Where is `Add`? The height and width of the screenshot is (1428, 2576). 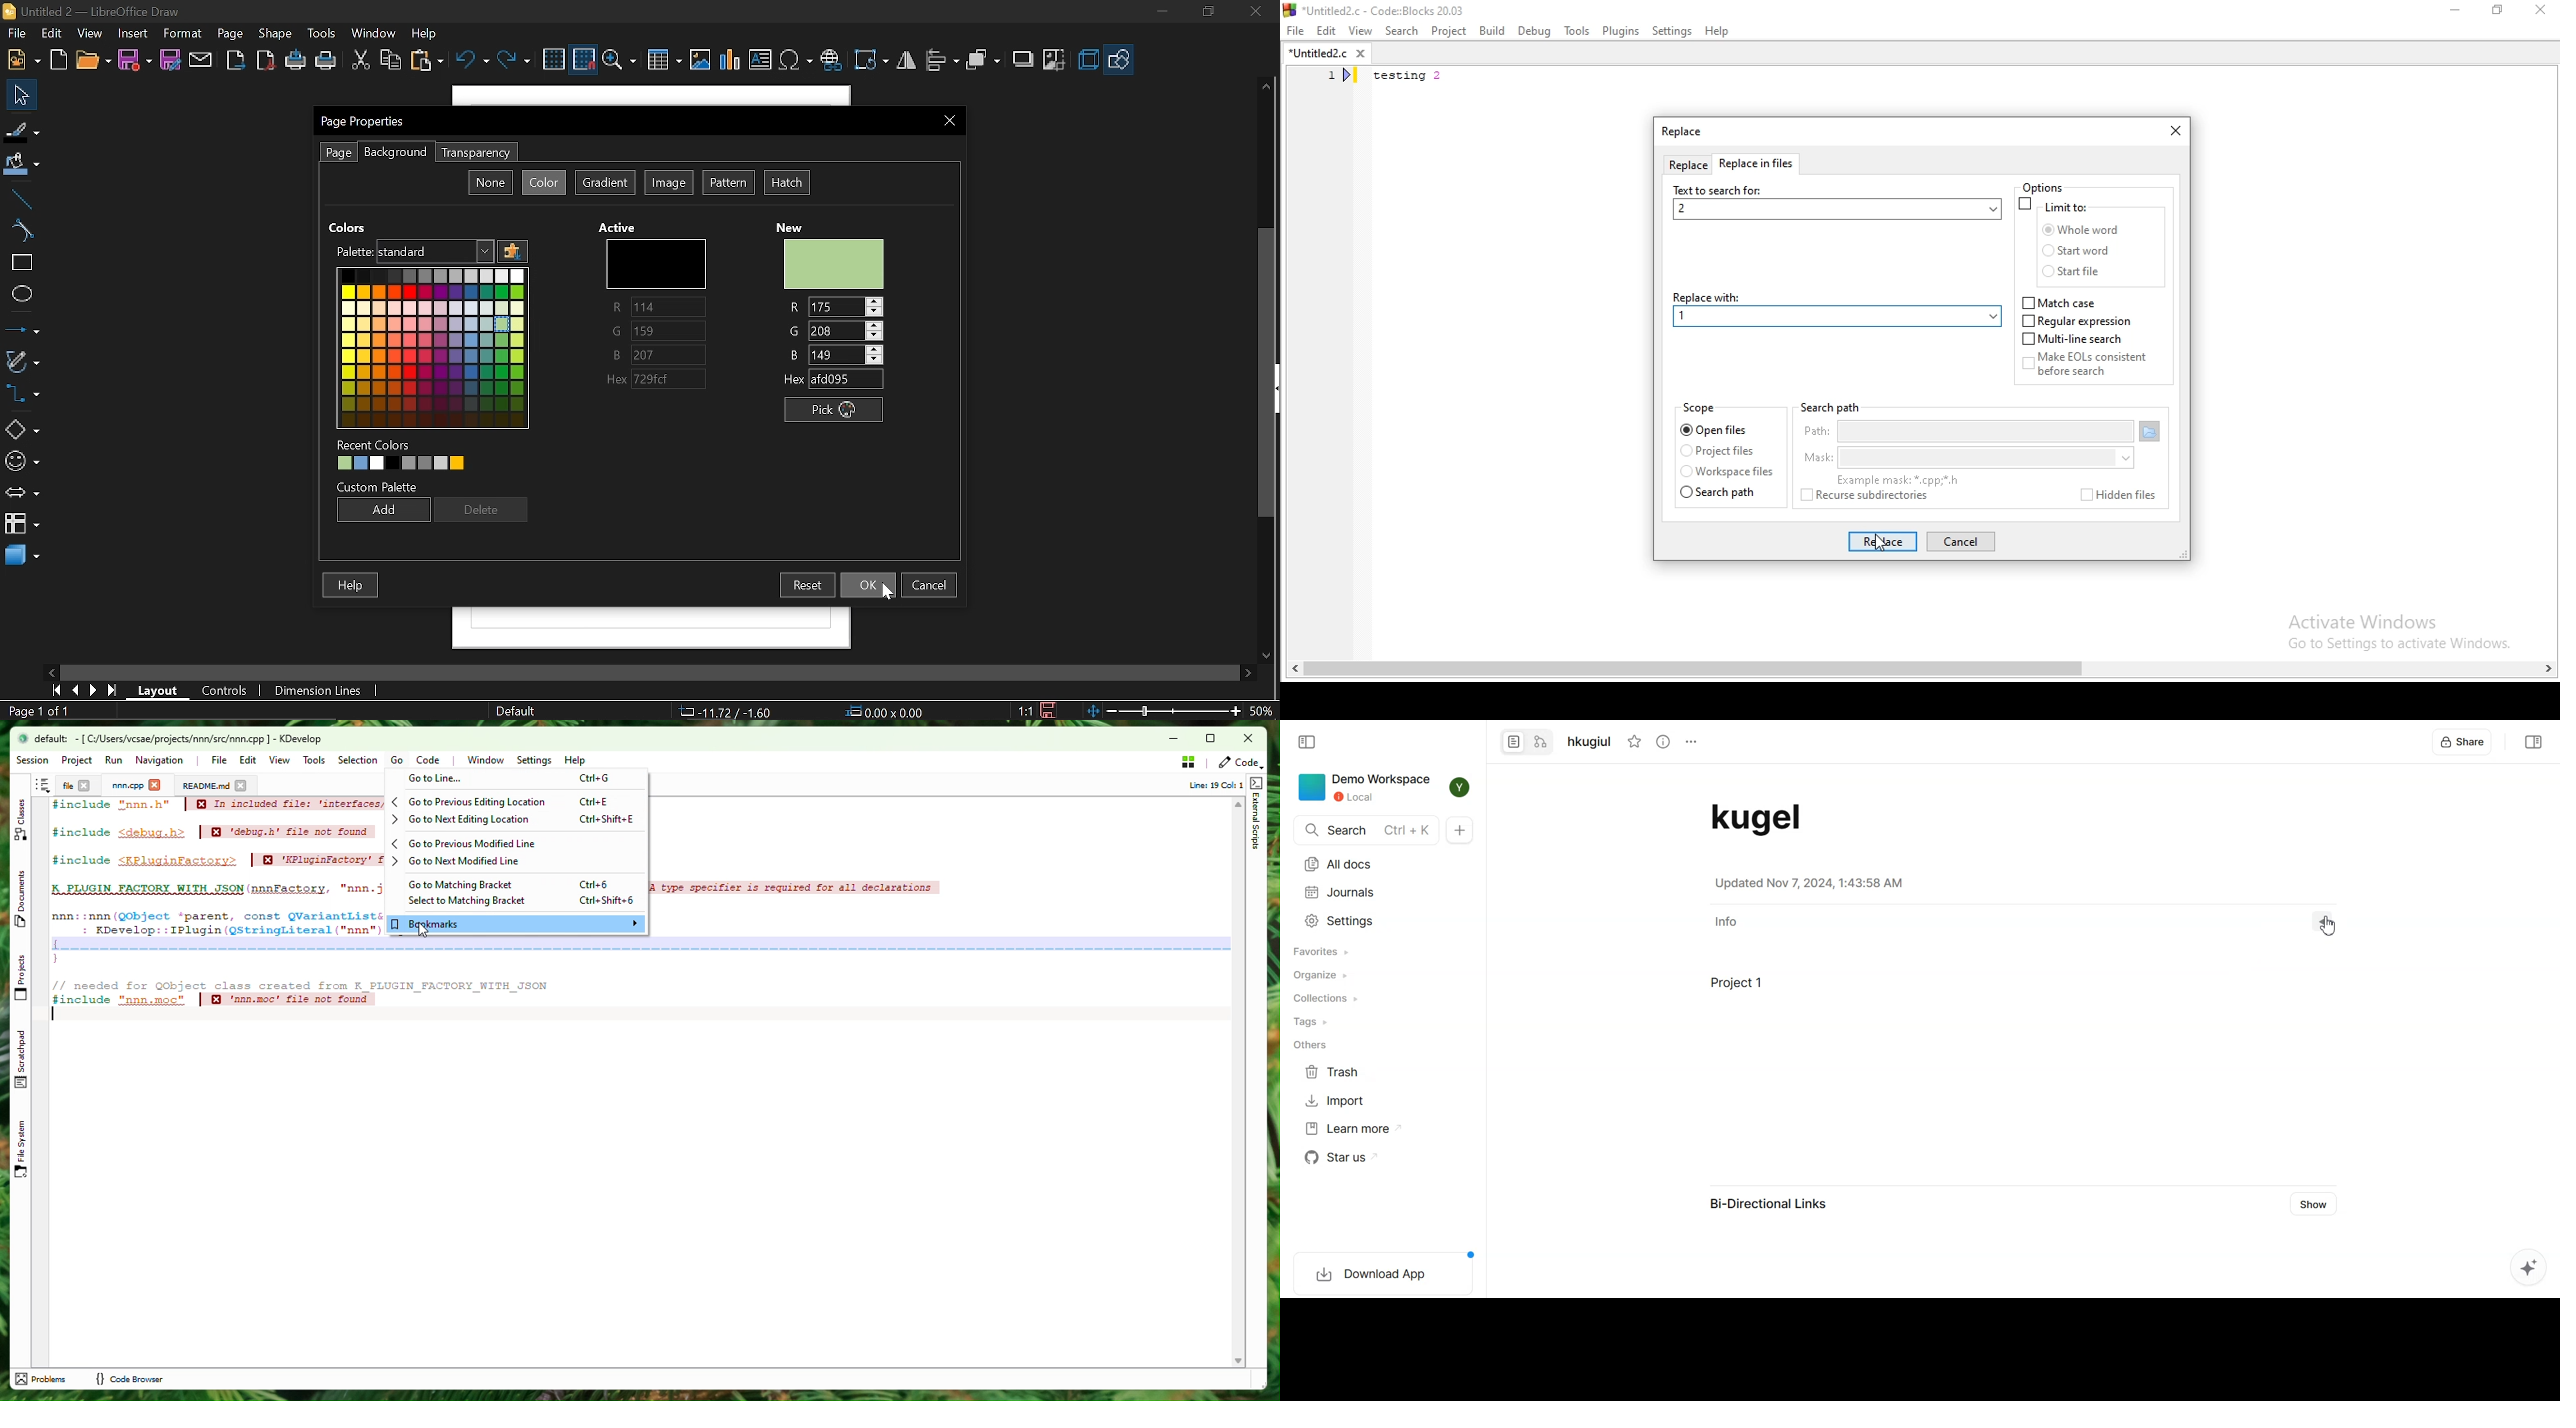
Add is located at coordinates (382, 509).